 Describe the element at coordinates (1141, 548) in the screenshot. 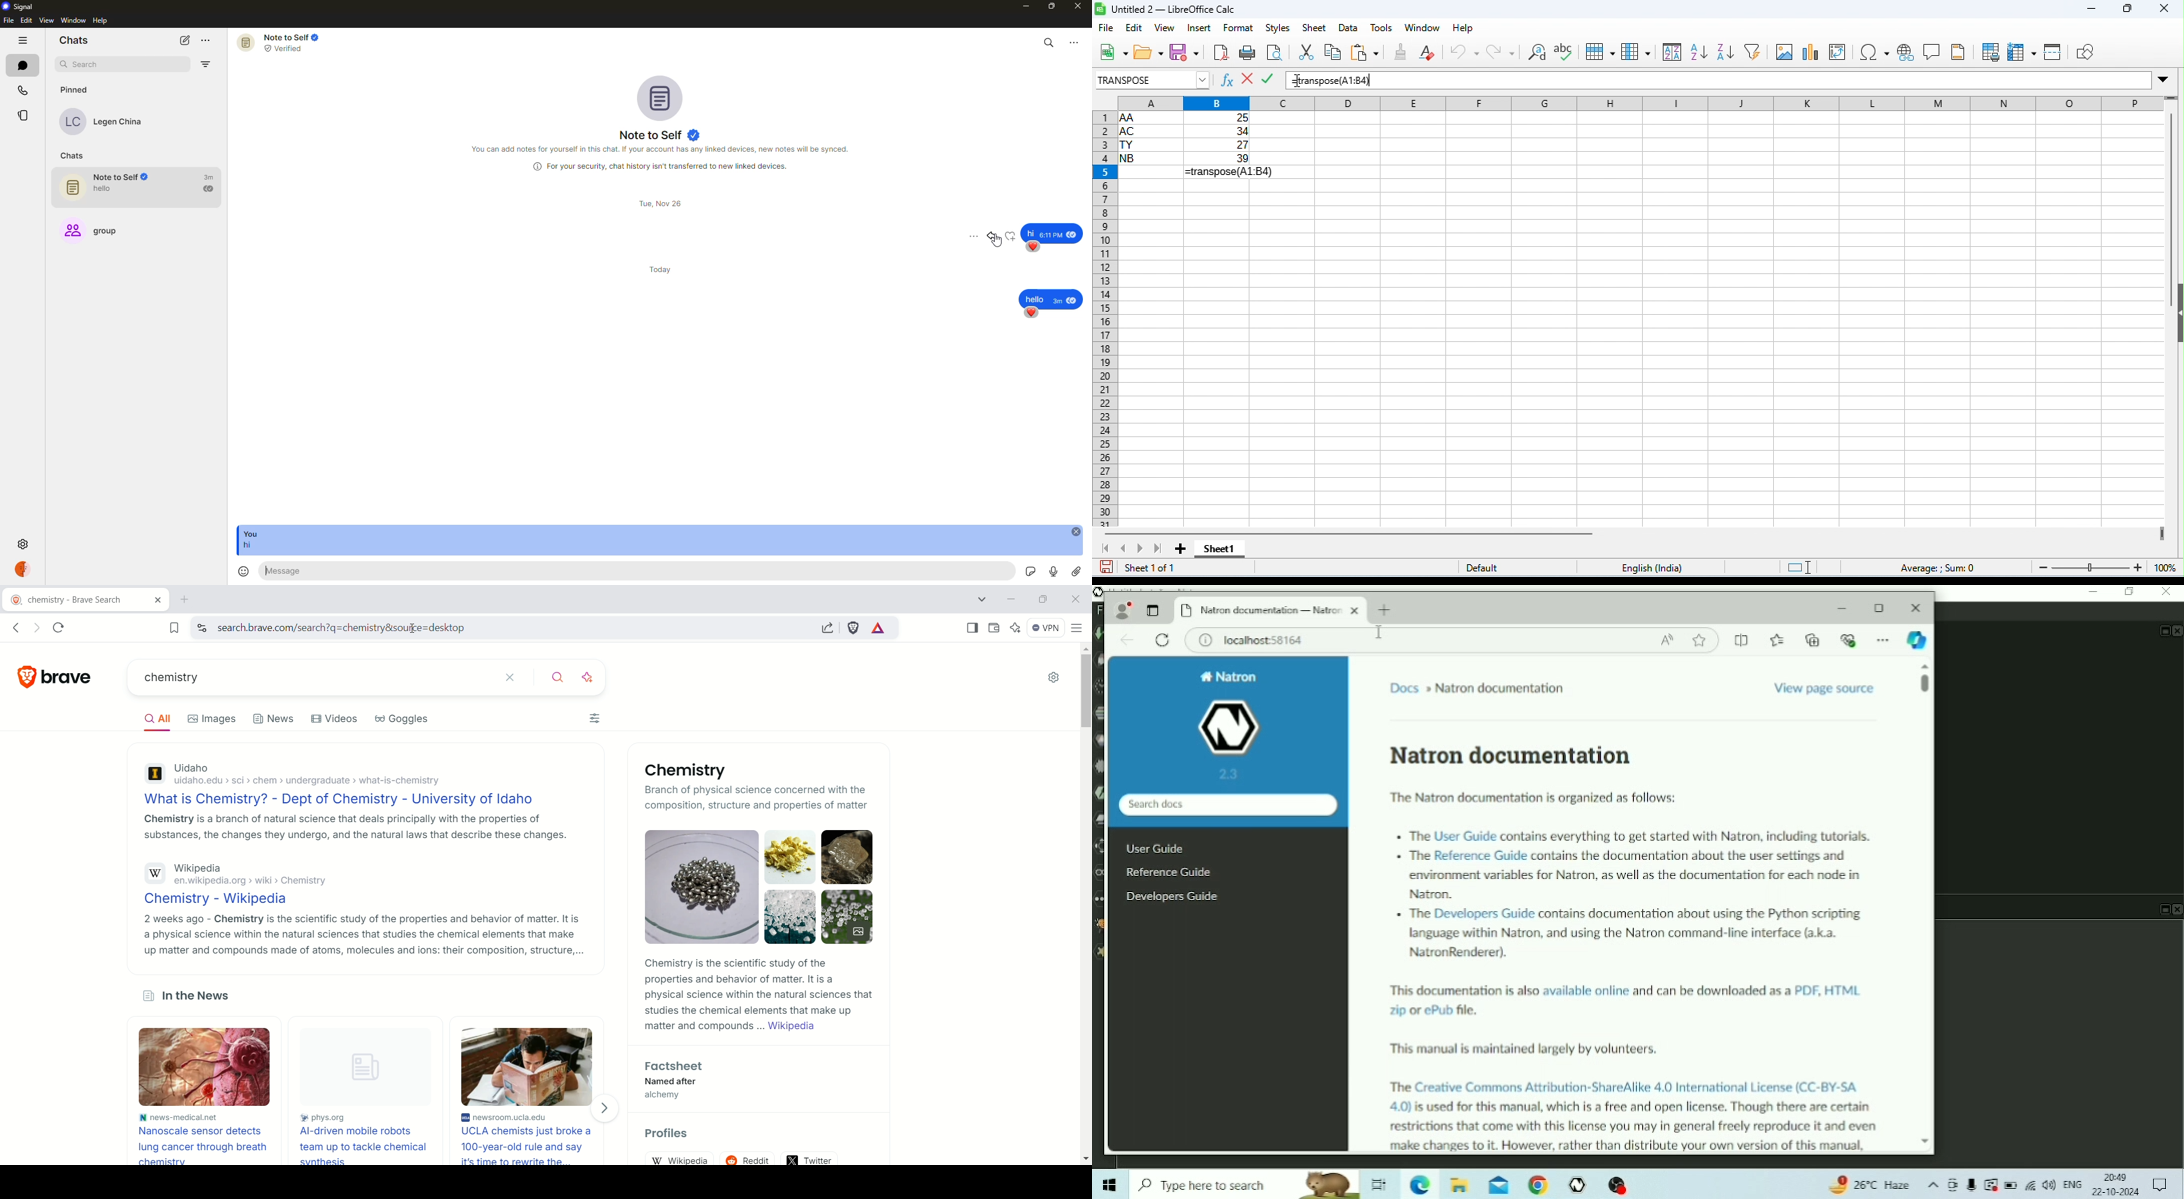

I see `next` at that location.